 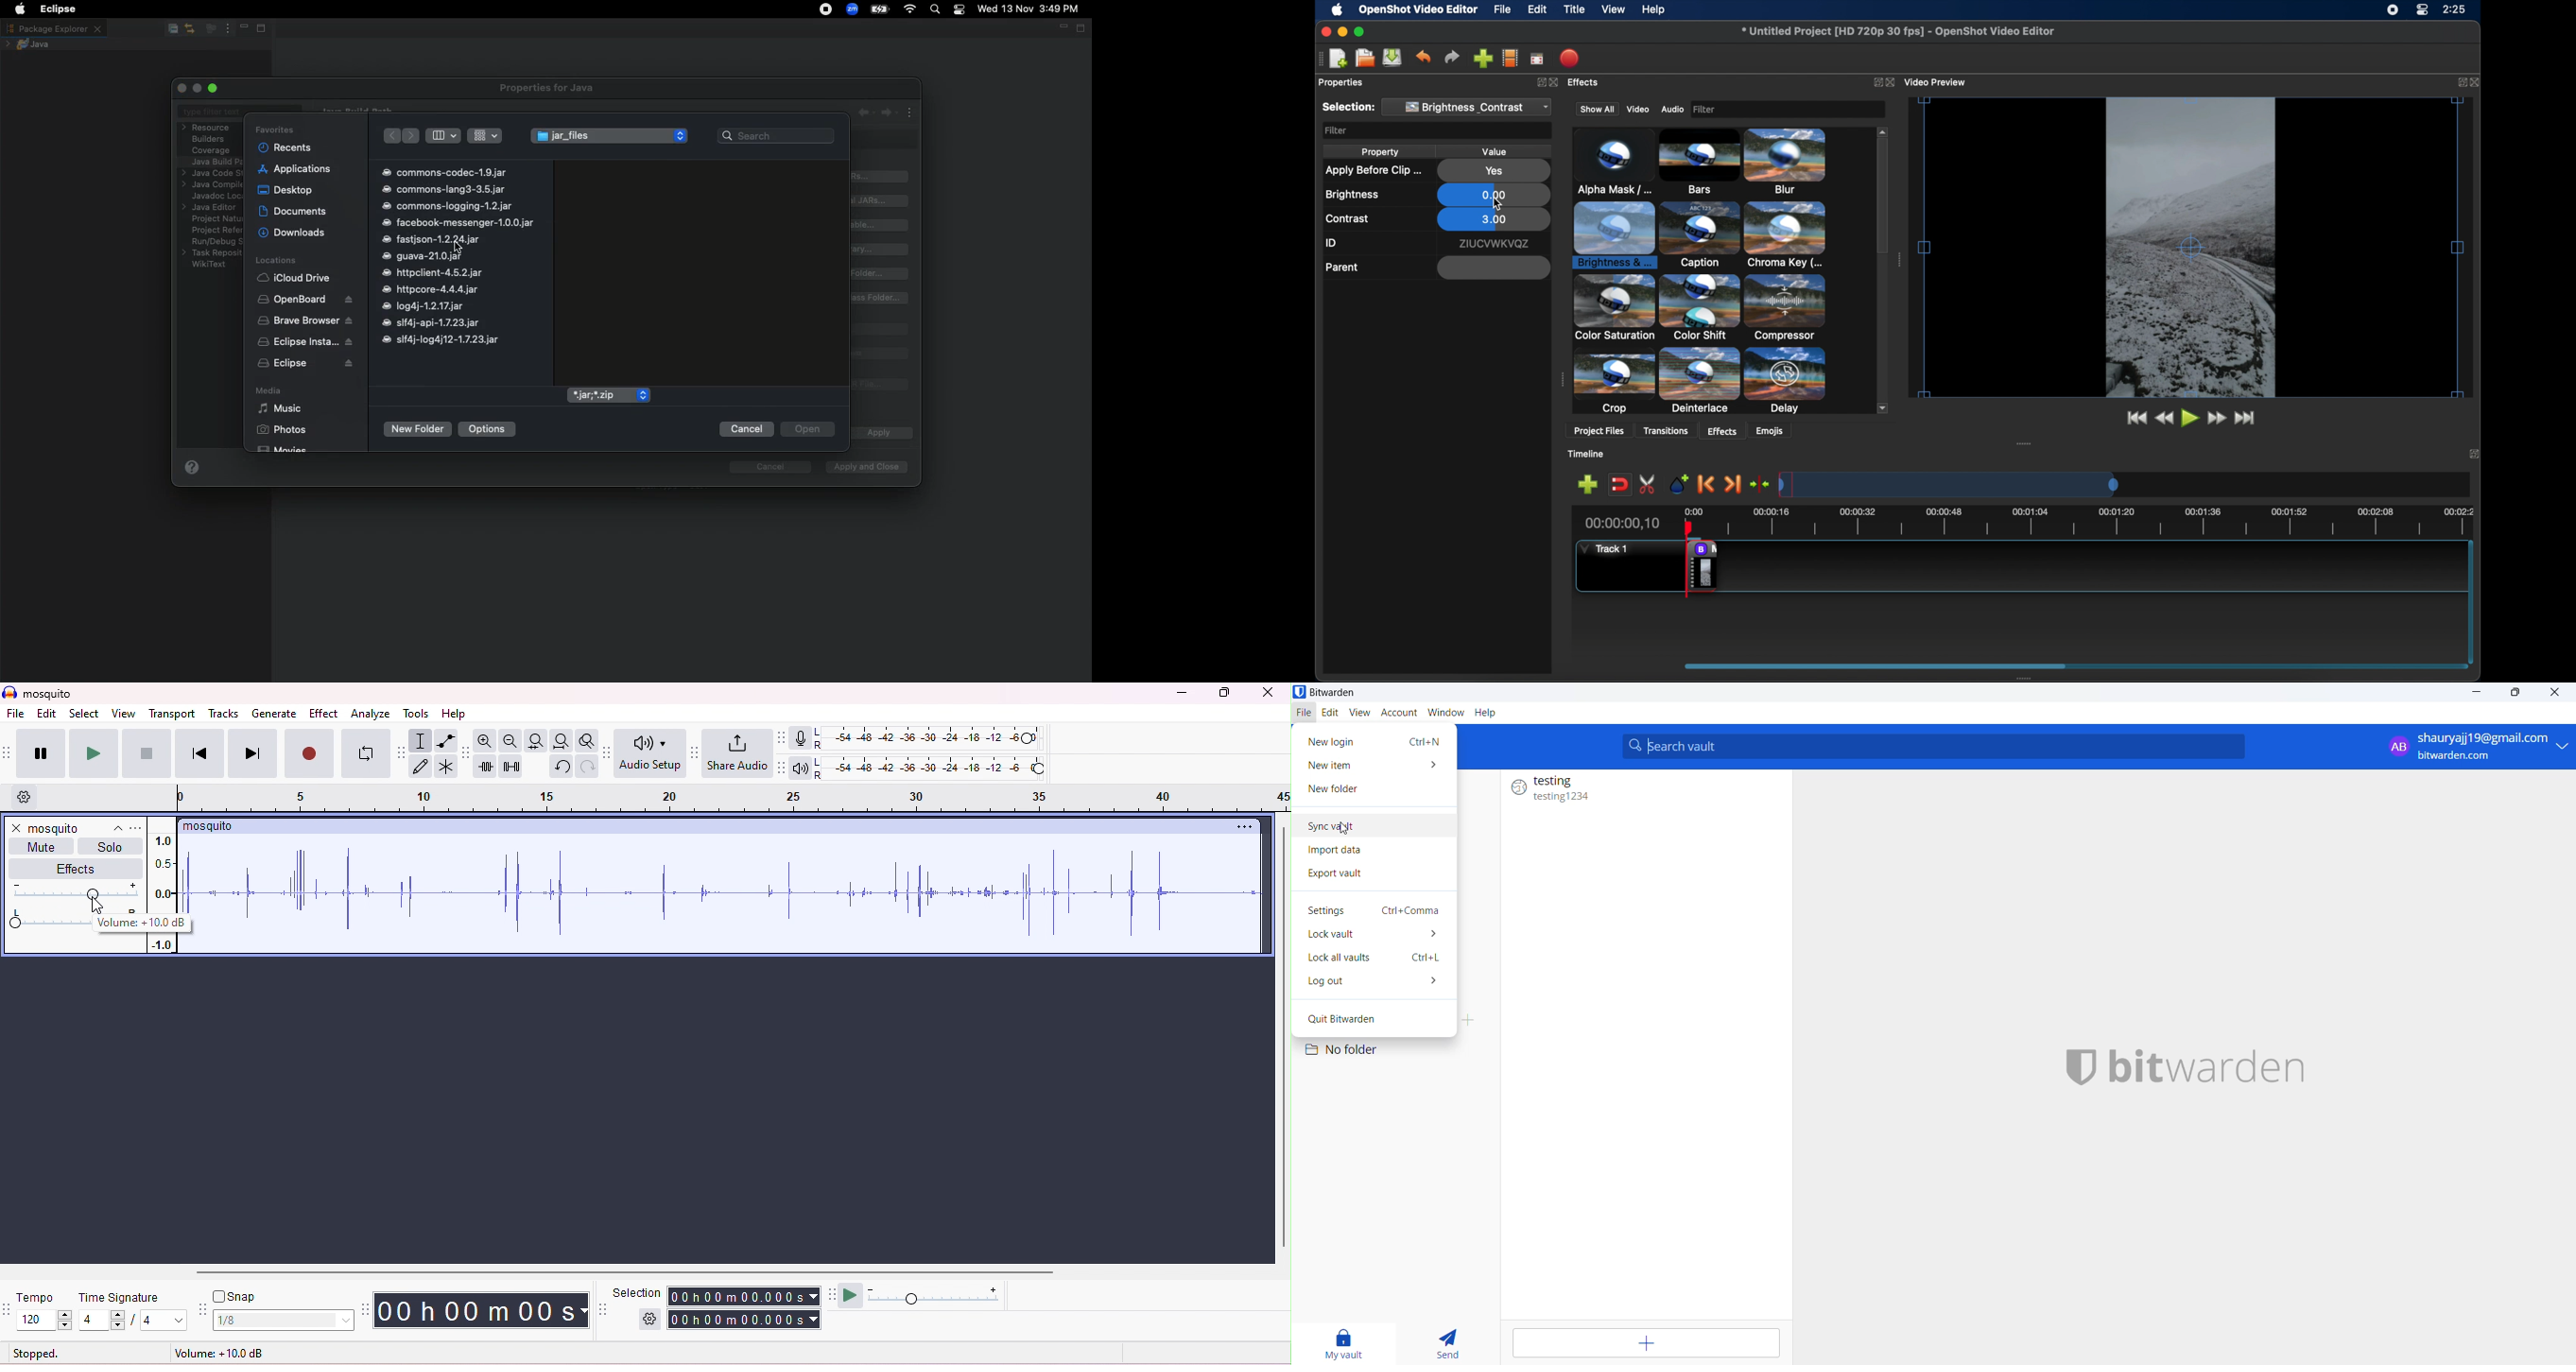 What do you see at coordinates (803, 739) in the screenshot?
I see `record meter` at bounding box center [803, 739].